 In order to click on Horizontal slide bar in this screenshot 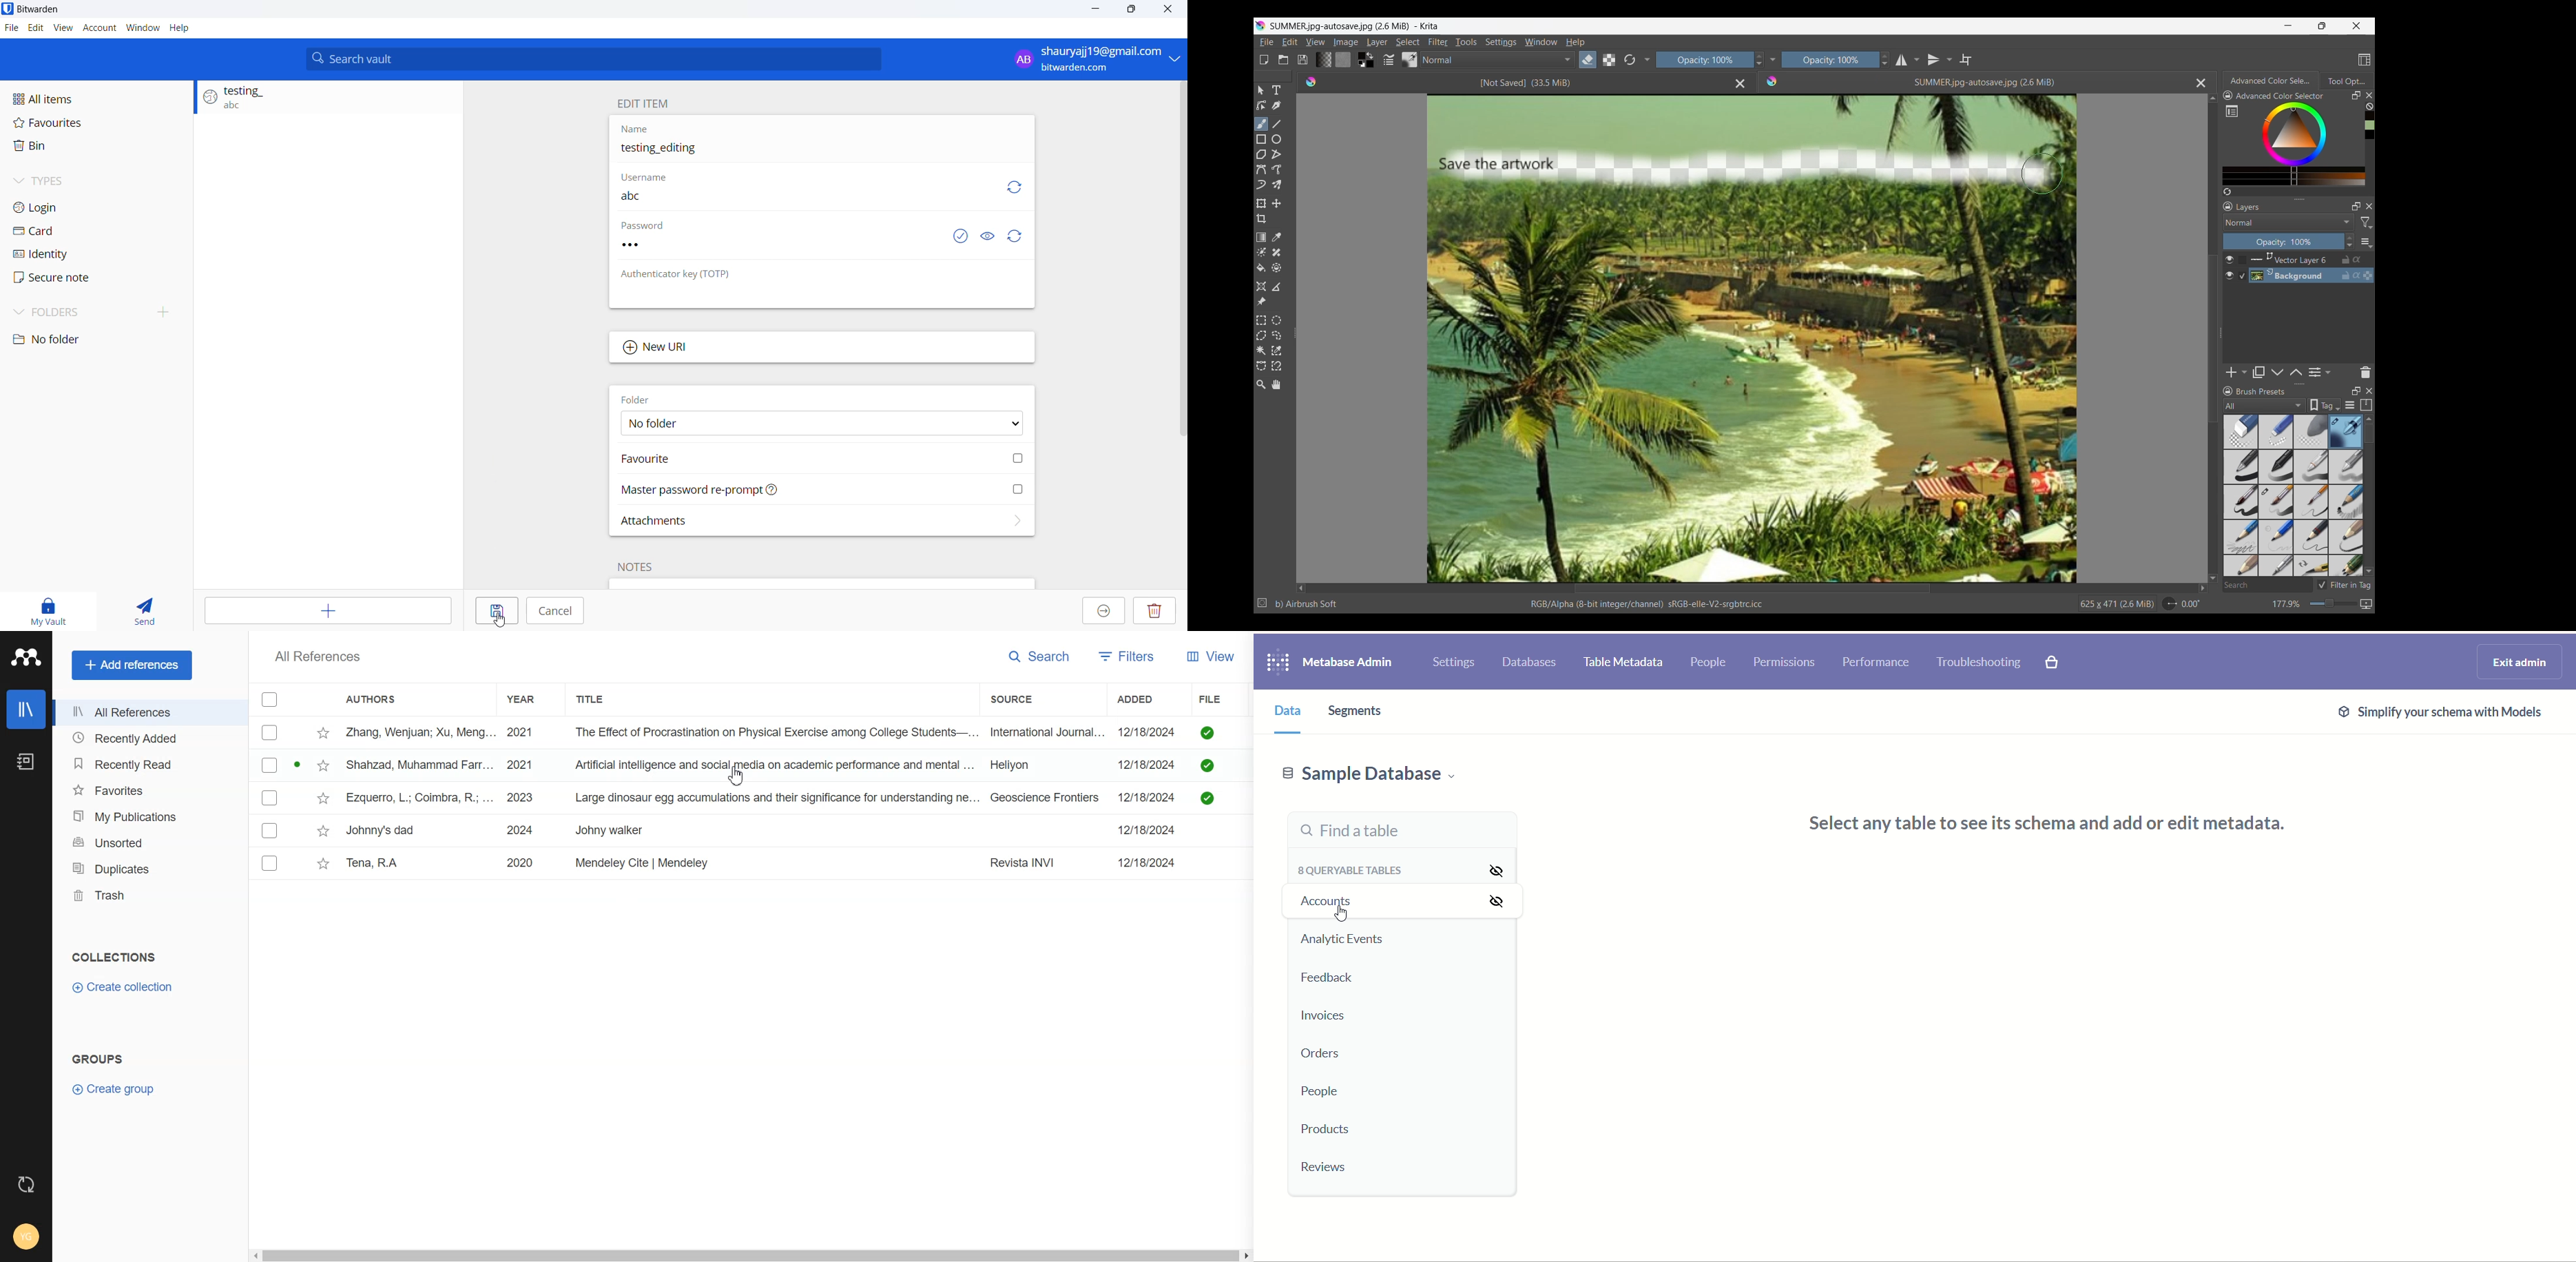, I will do `click(1752, 589)`.